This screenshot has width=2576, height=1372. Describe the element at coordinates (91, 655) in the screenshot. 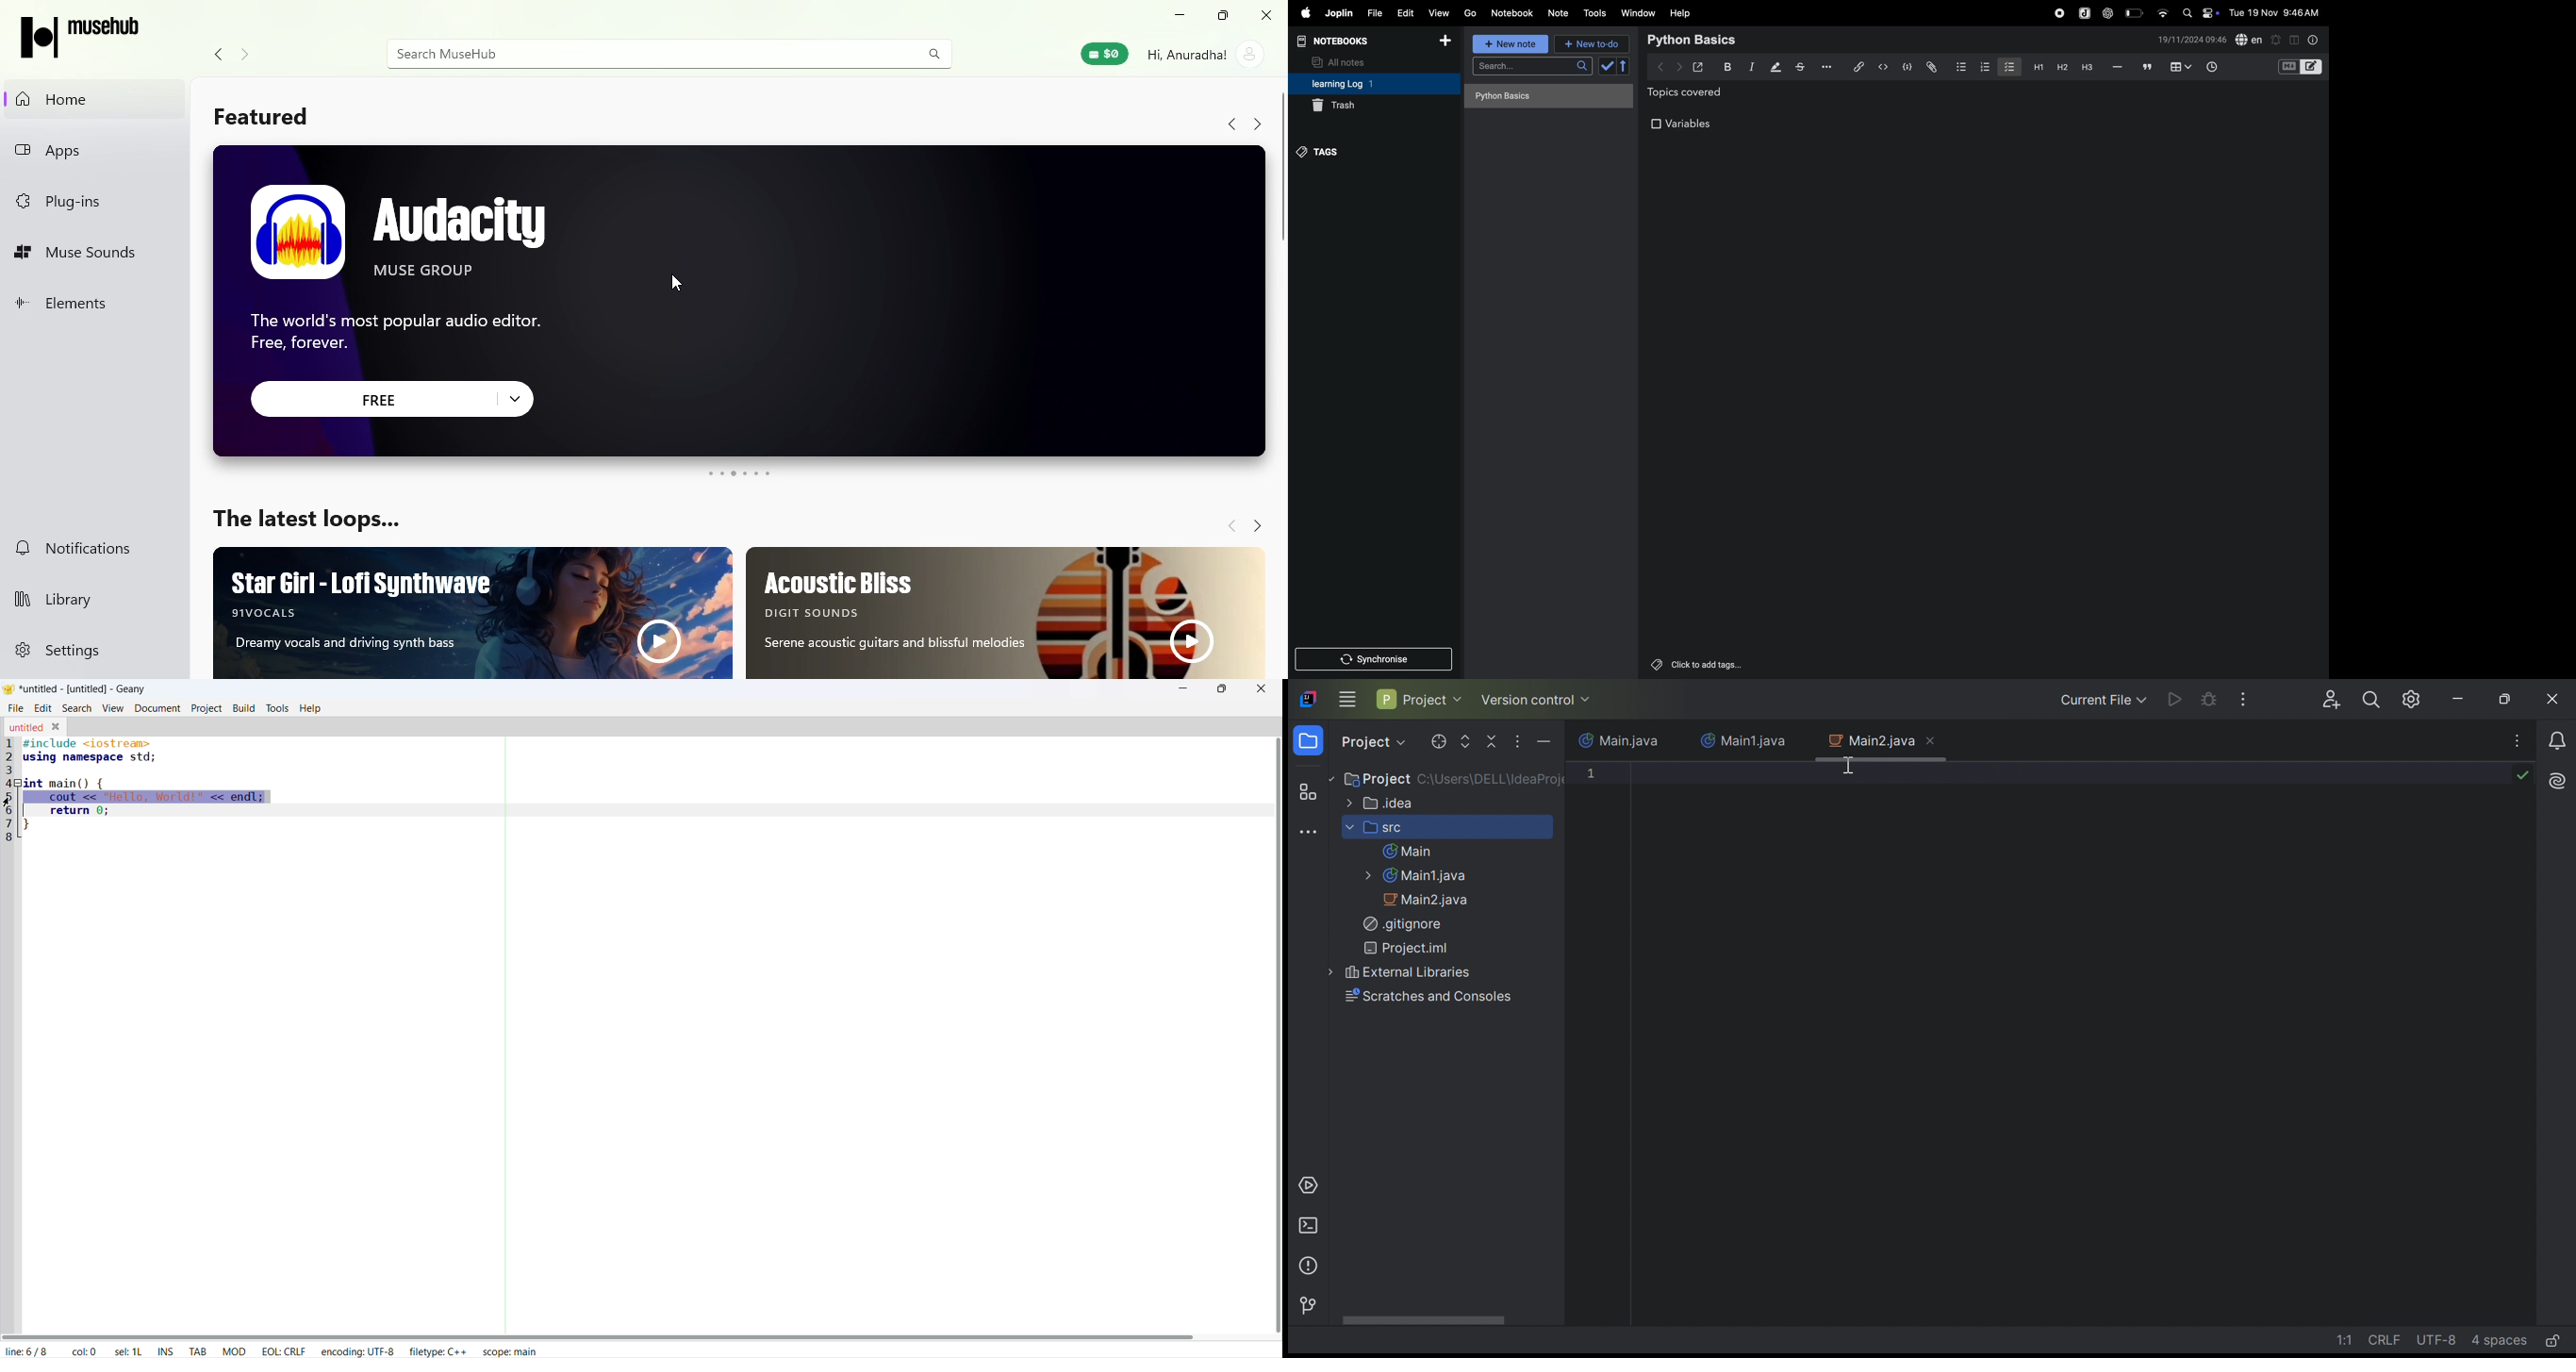

I see `Settings` at that location.